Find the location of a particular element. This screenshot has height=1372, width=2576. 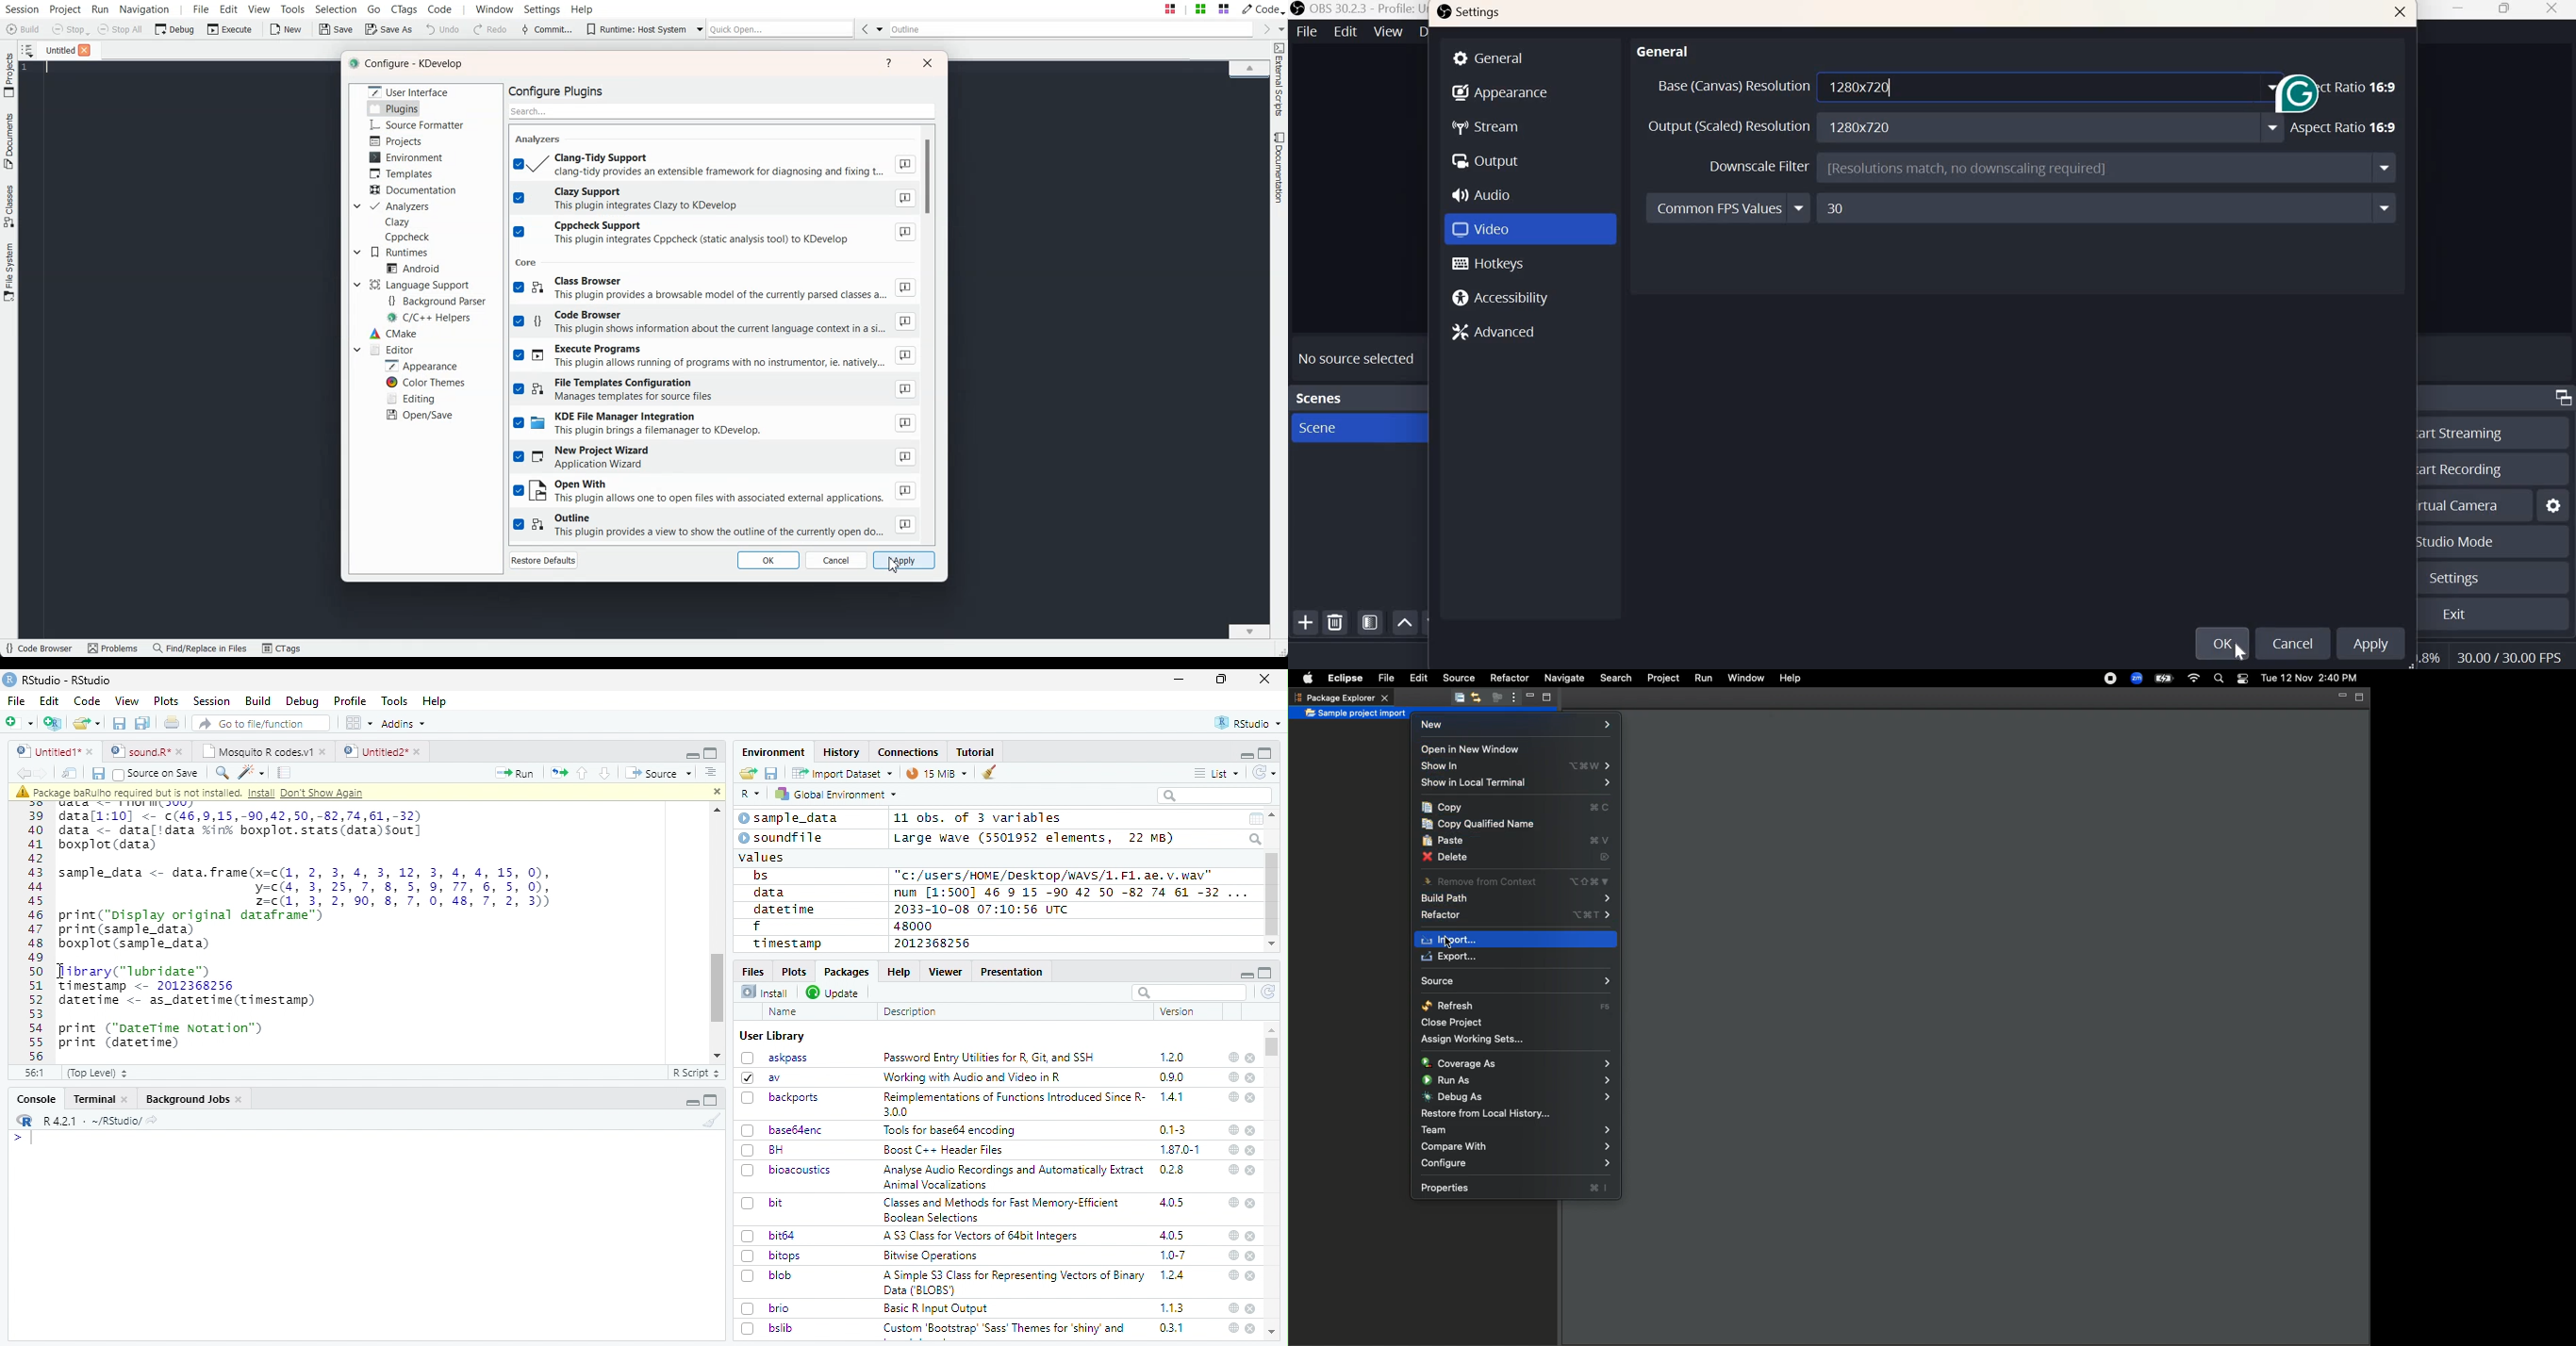

help is located at coordinates (1232, 1057).